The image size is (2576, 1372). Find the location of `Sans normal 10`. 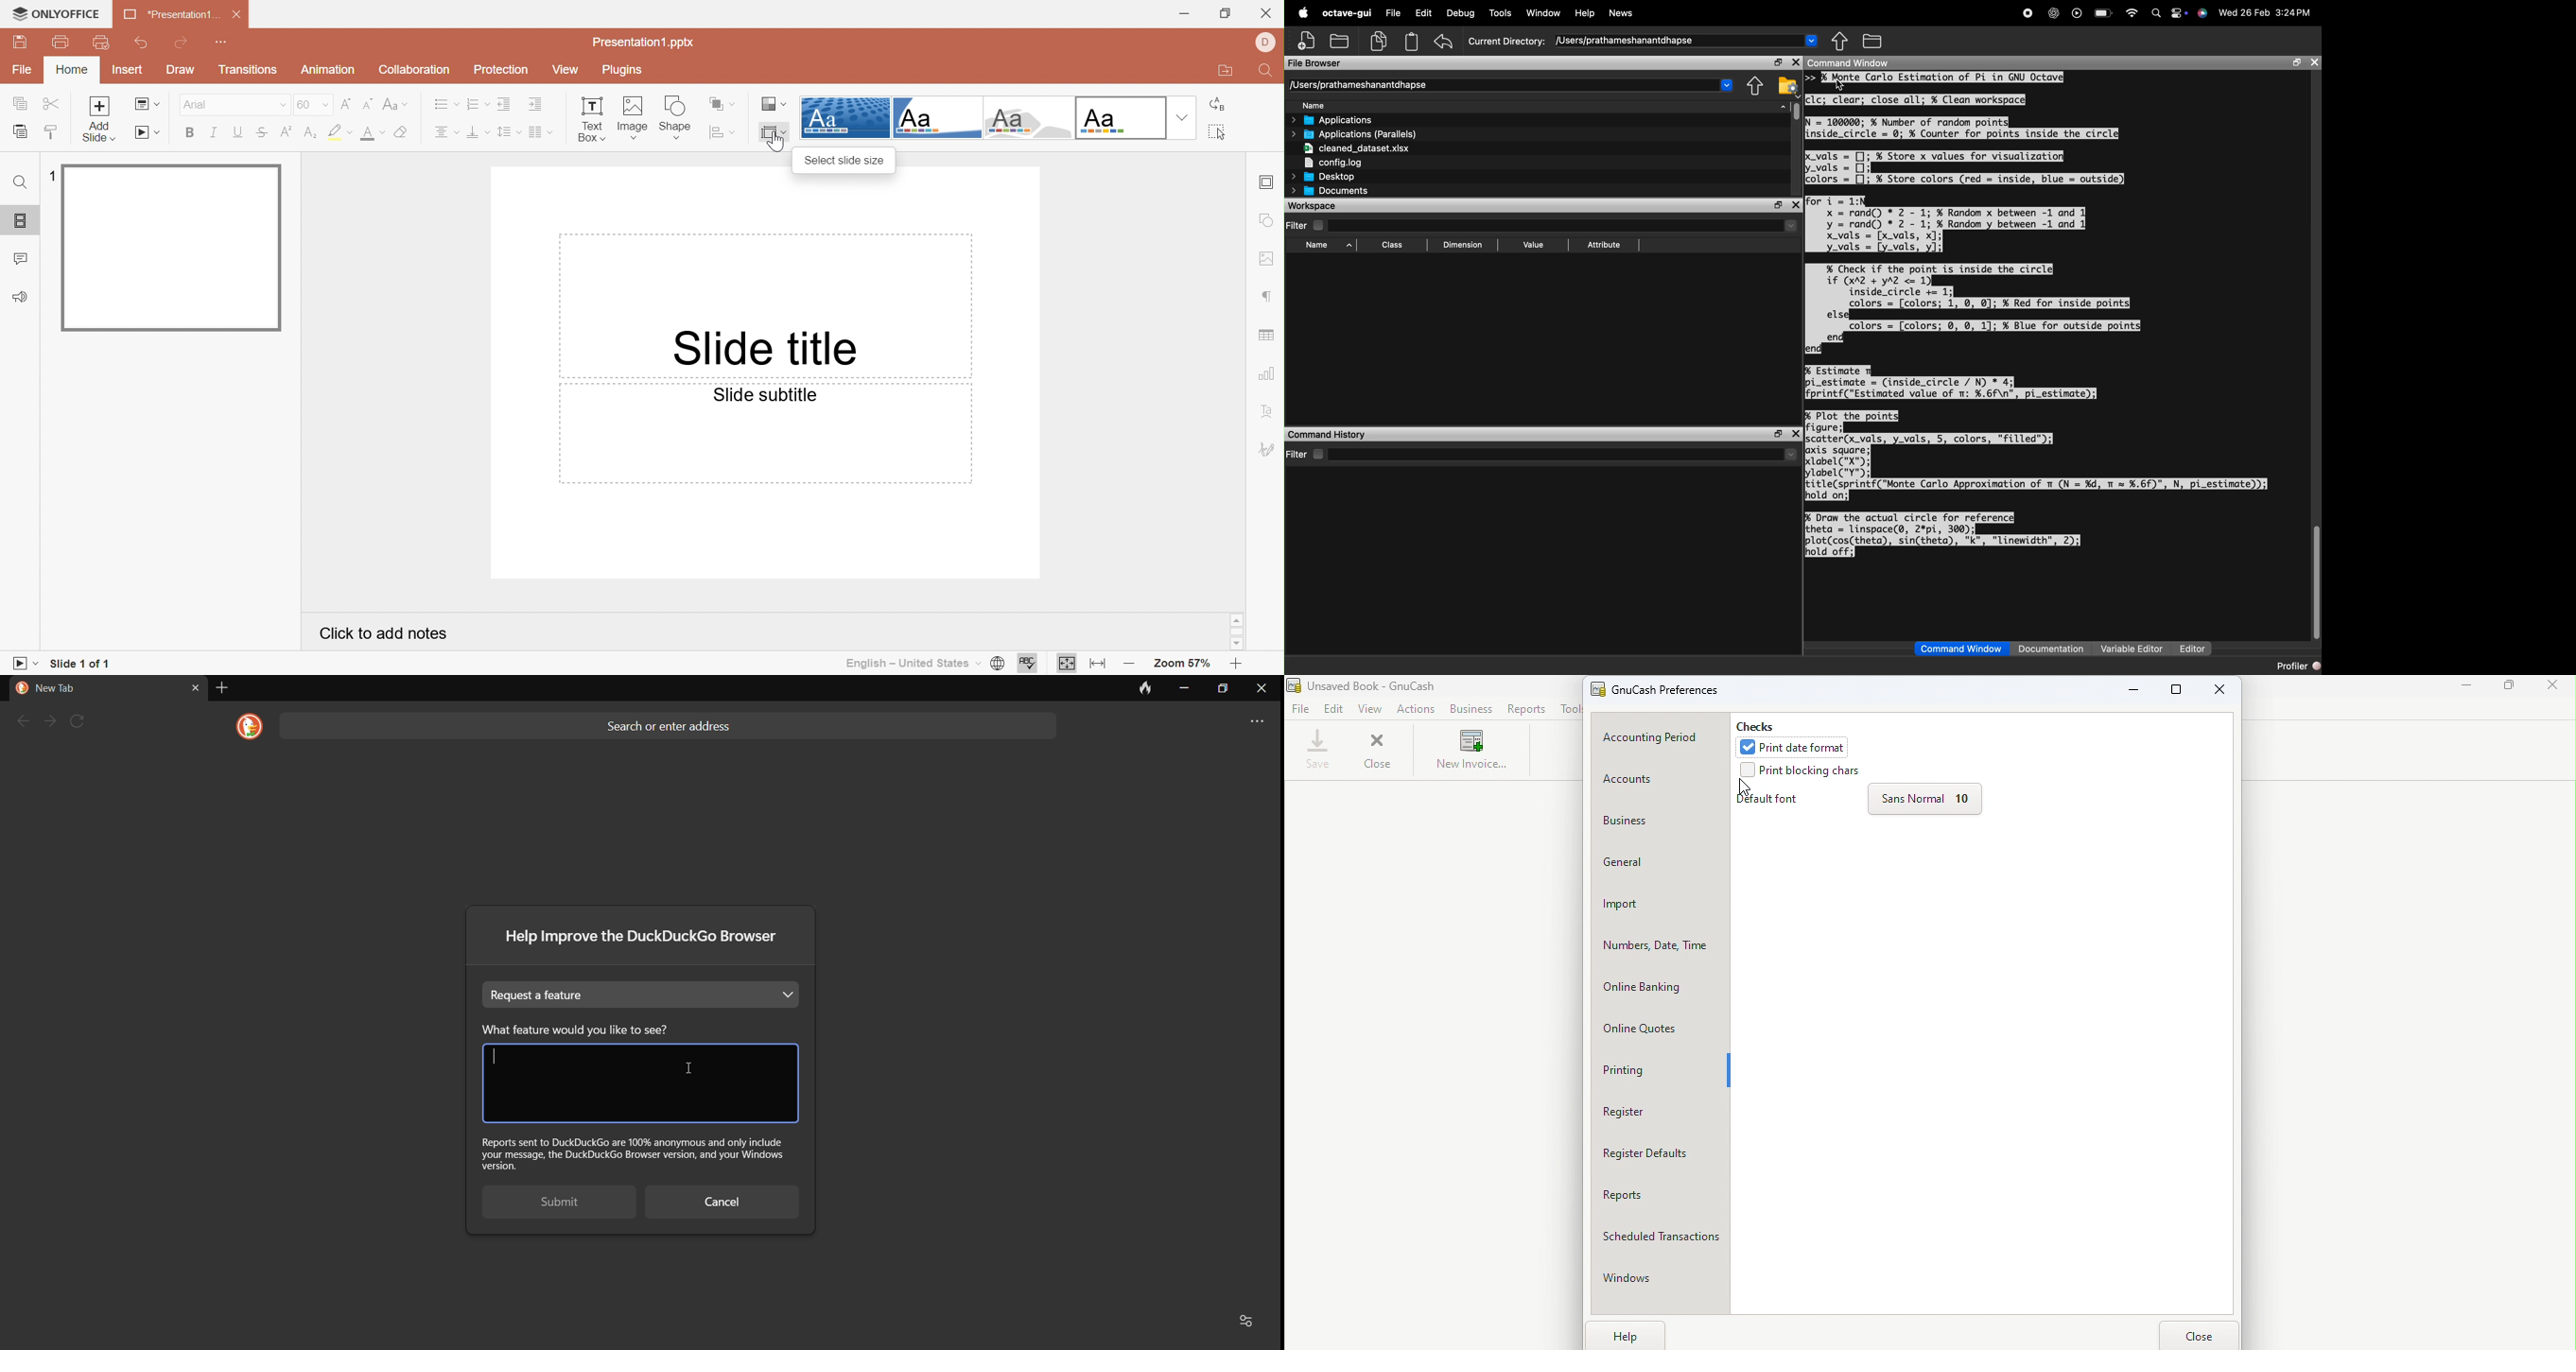

Sans normal 10 is located at coordinates (1924, 797).